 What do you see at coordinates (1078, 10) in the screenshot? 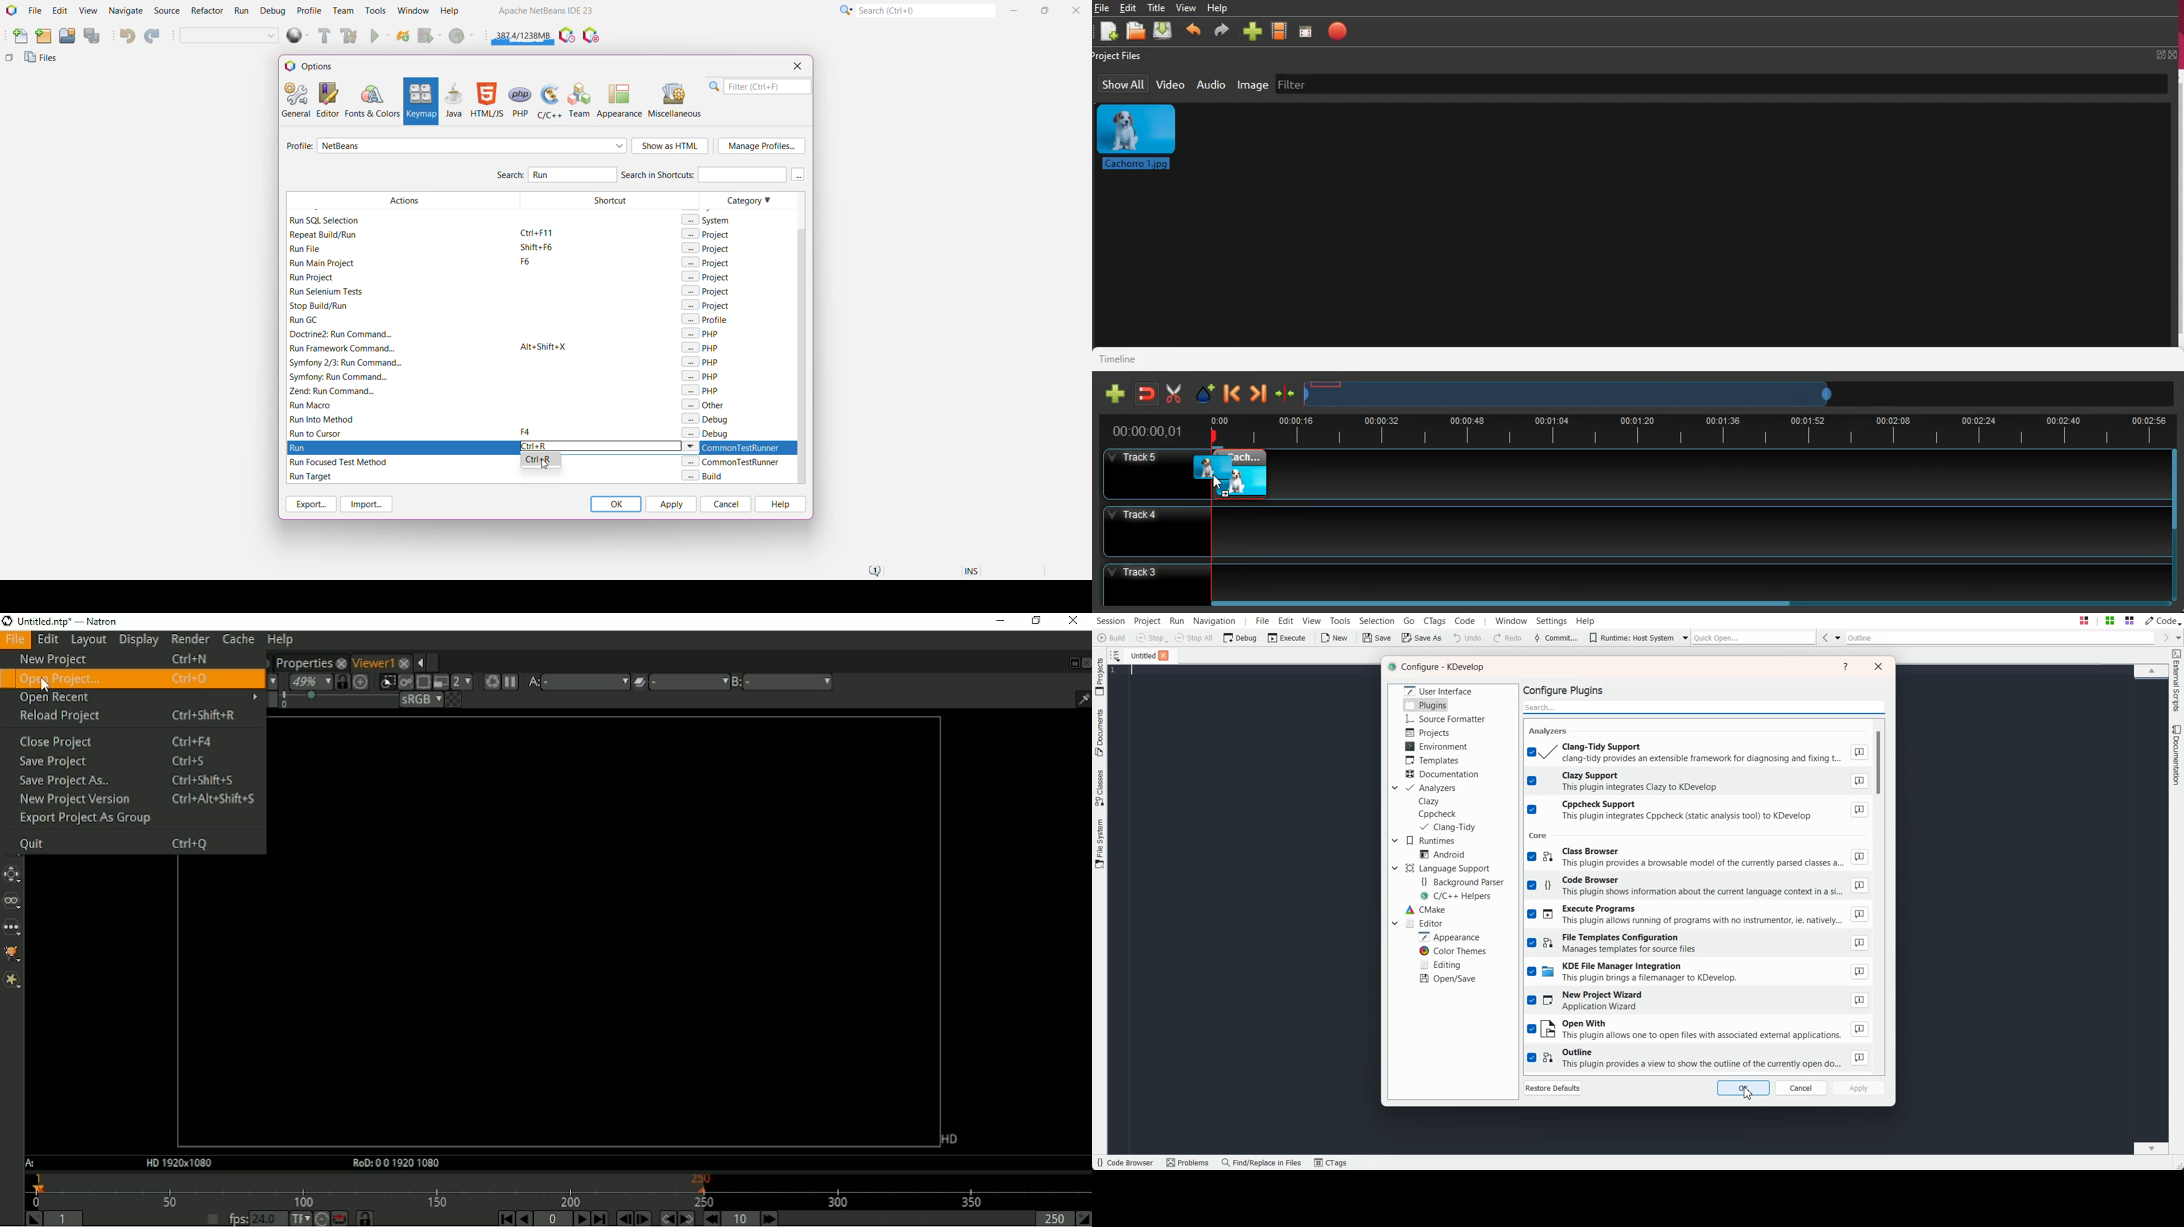
I see `Close` at bounding box center [1078, 10].